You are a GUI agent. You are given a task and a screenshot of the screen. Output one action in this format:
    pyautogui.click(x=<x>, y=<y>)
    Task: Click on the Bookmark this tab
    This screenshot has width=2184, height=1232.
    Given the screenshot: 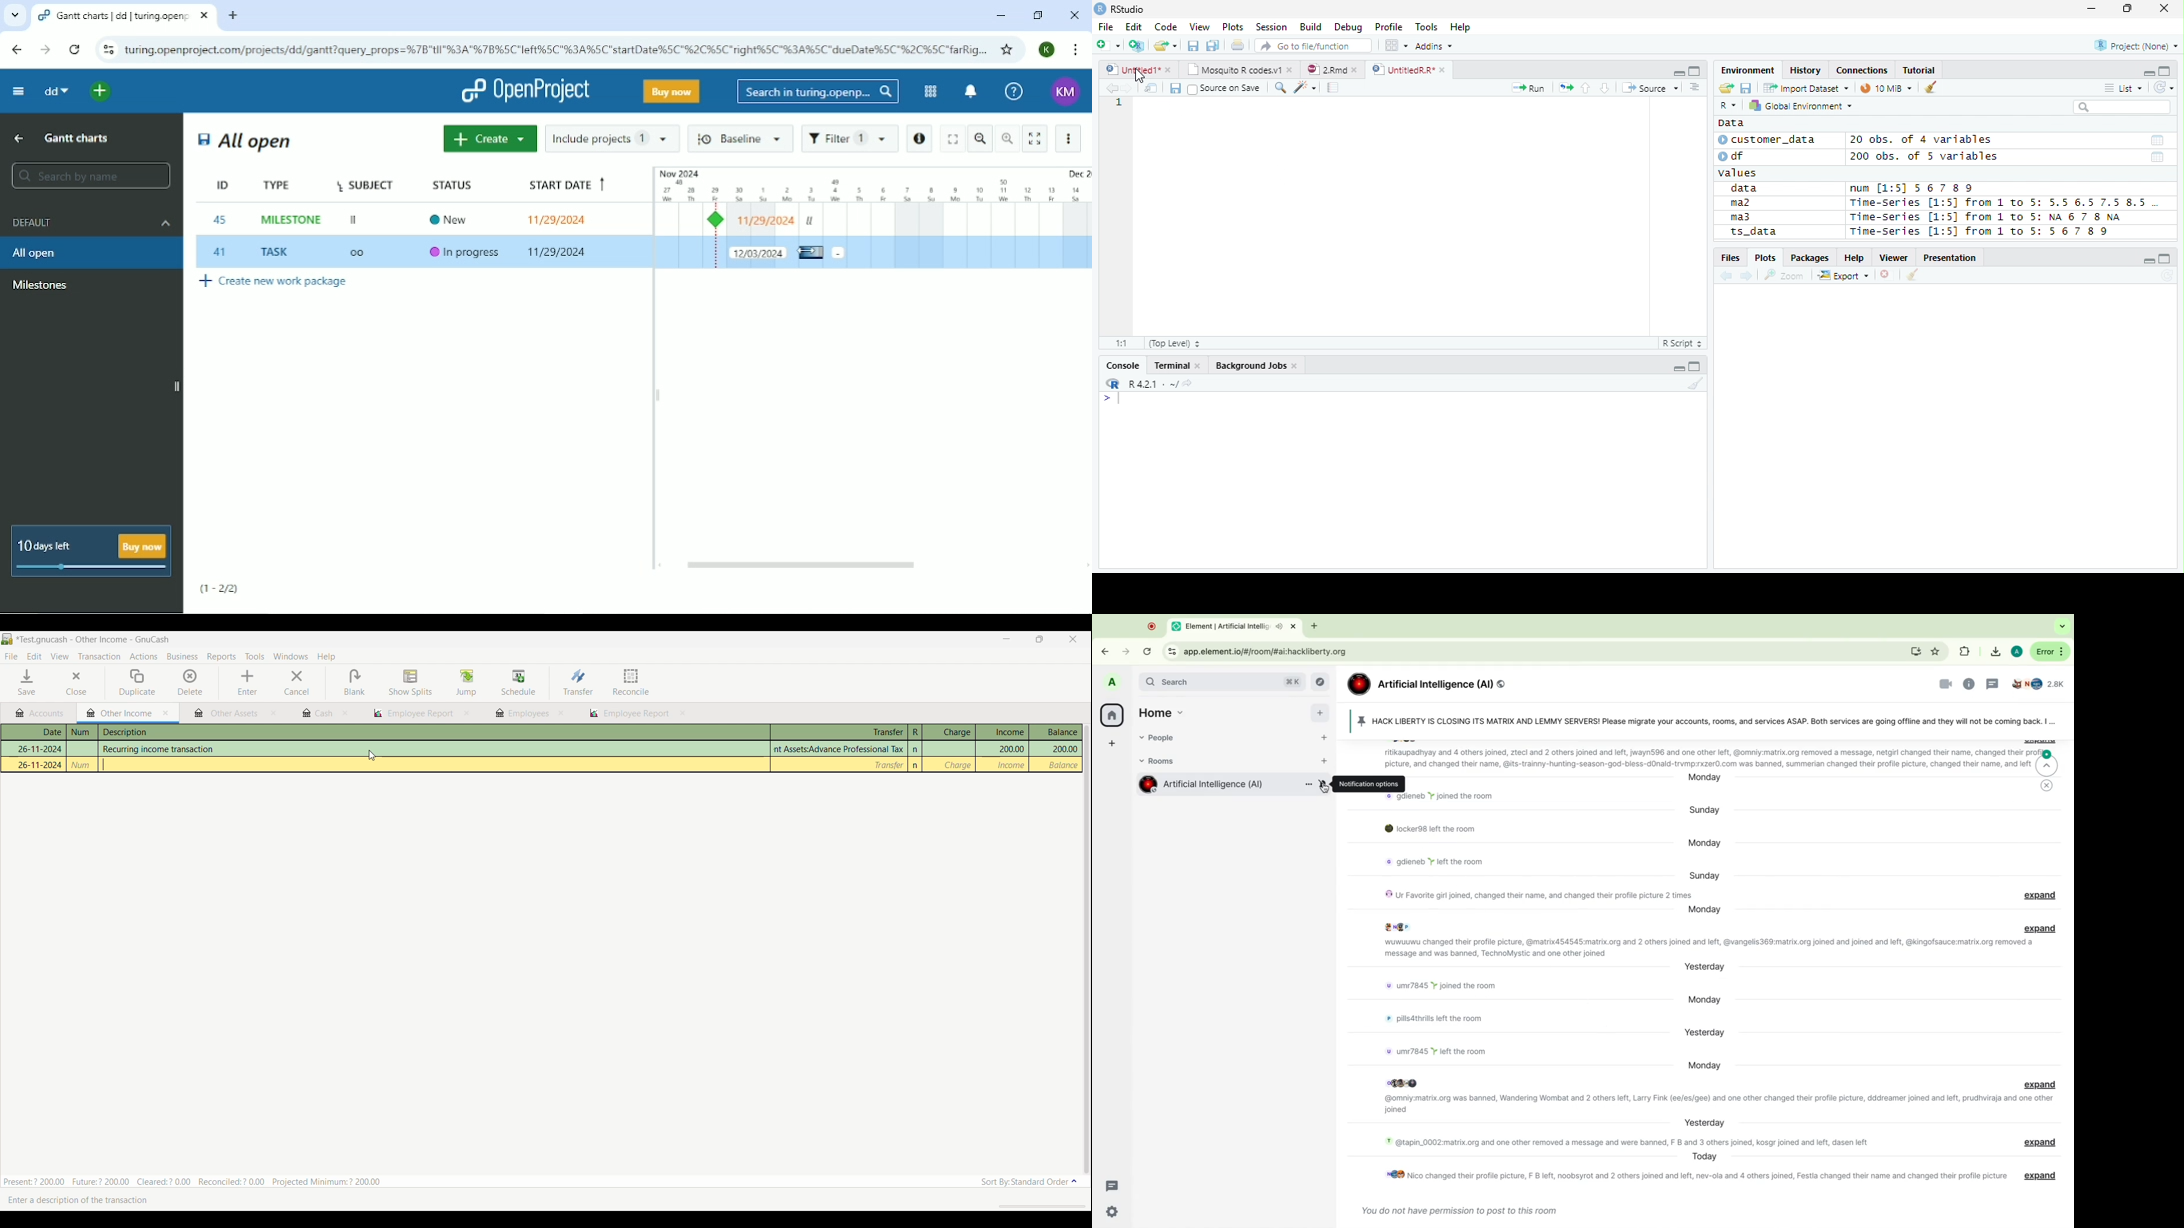 What is the action you would take?
    pyautogui.click(x=1008, y=49)
    